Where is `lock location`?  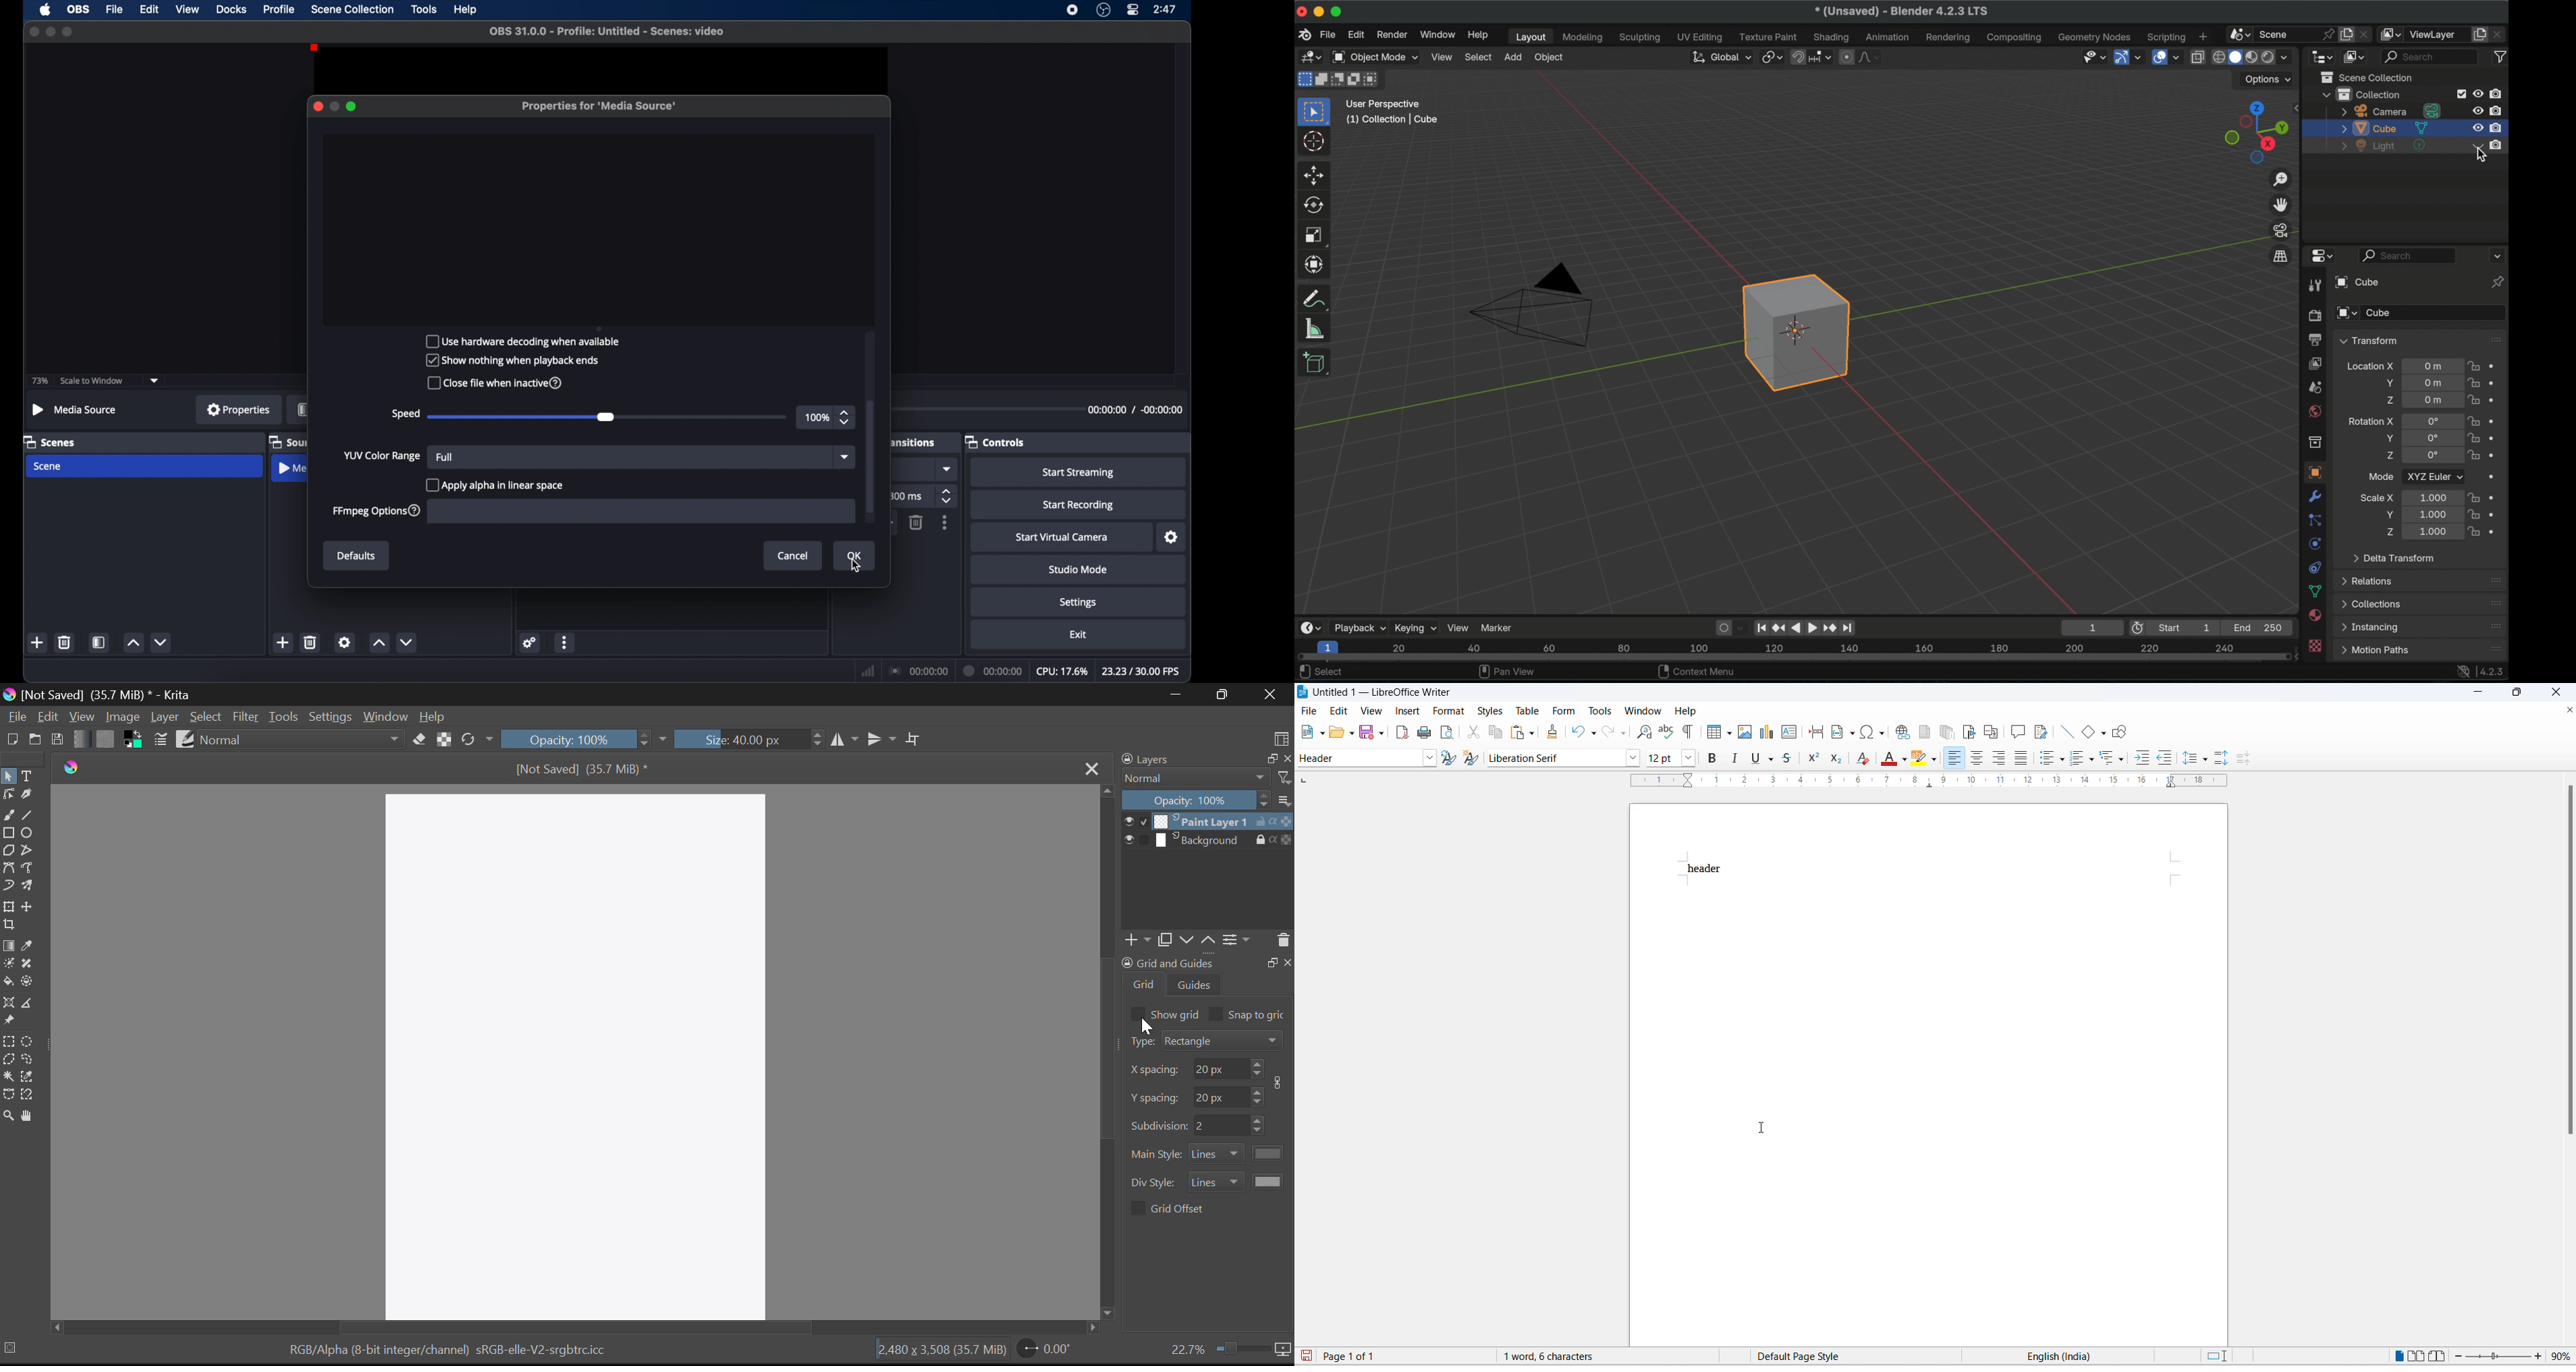
lock location is located at coordinates (2475, 365).